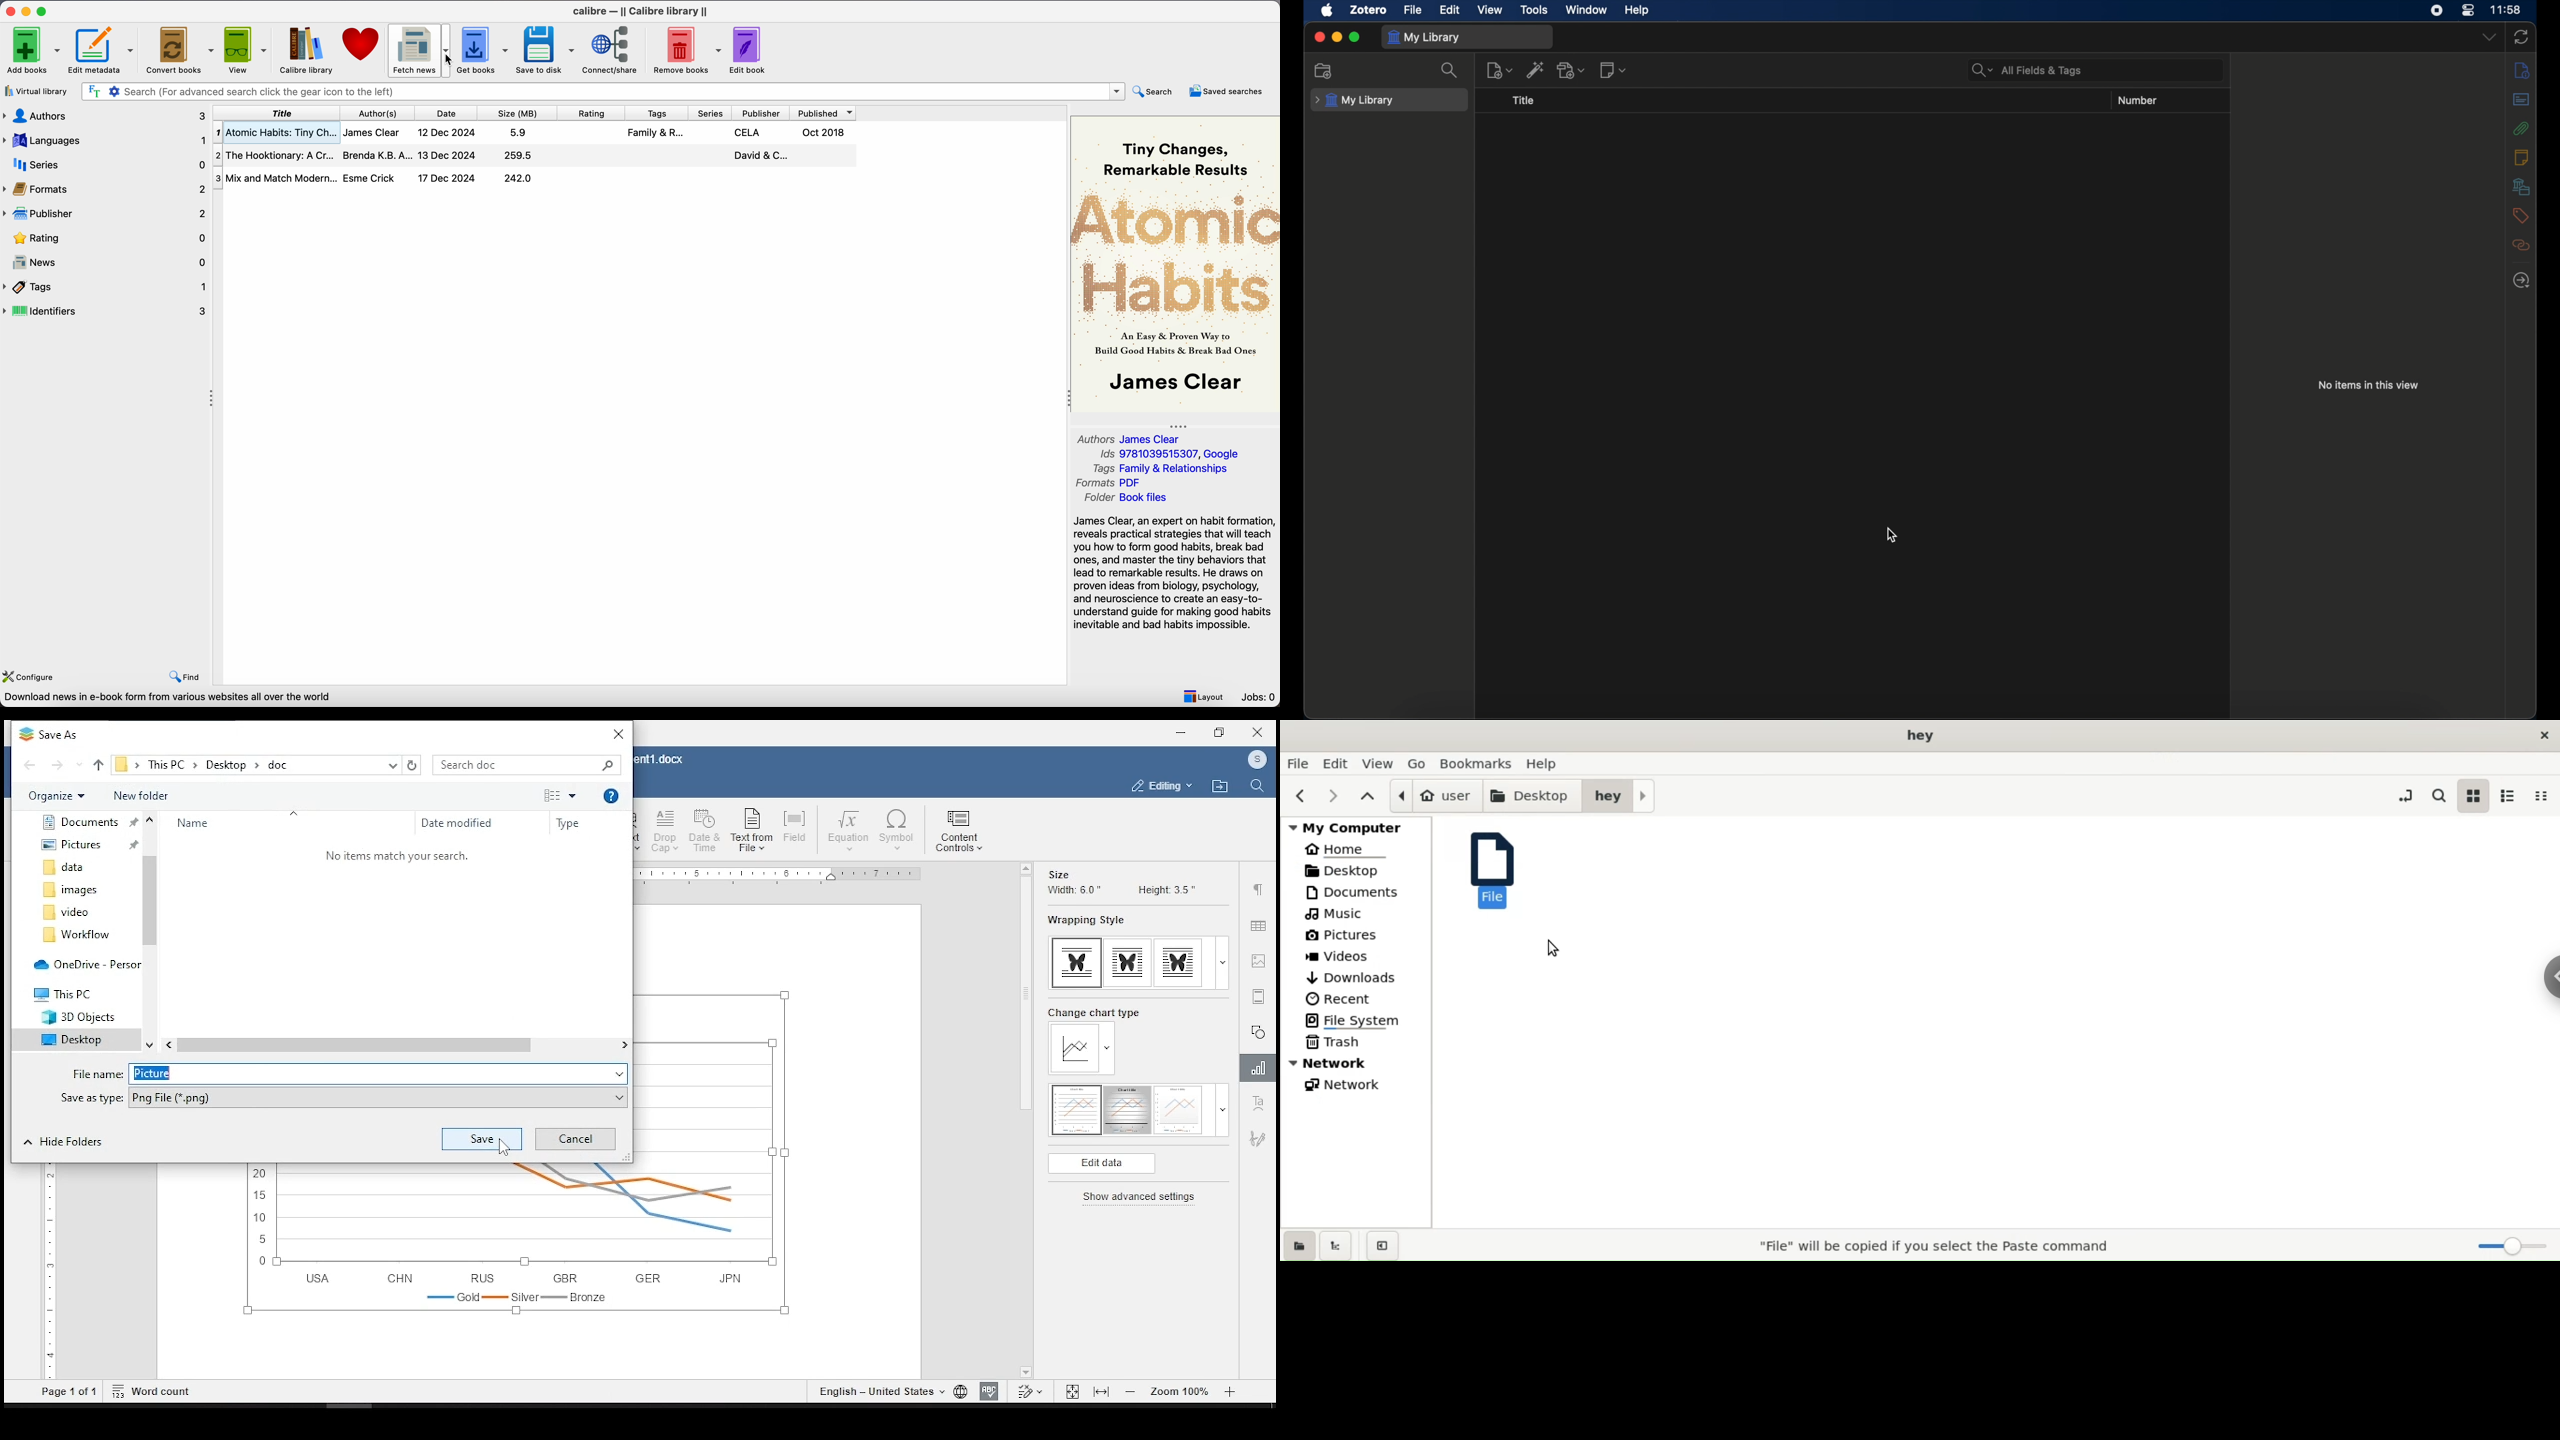 The height and width of the screenshot is (1456, 2576). I want to click on refresh, so click(414, 765).